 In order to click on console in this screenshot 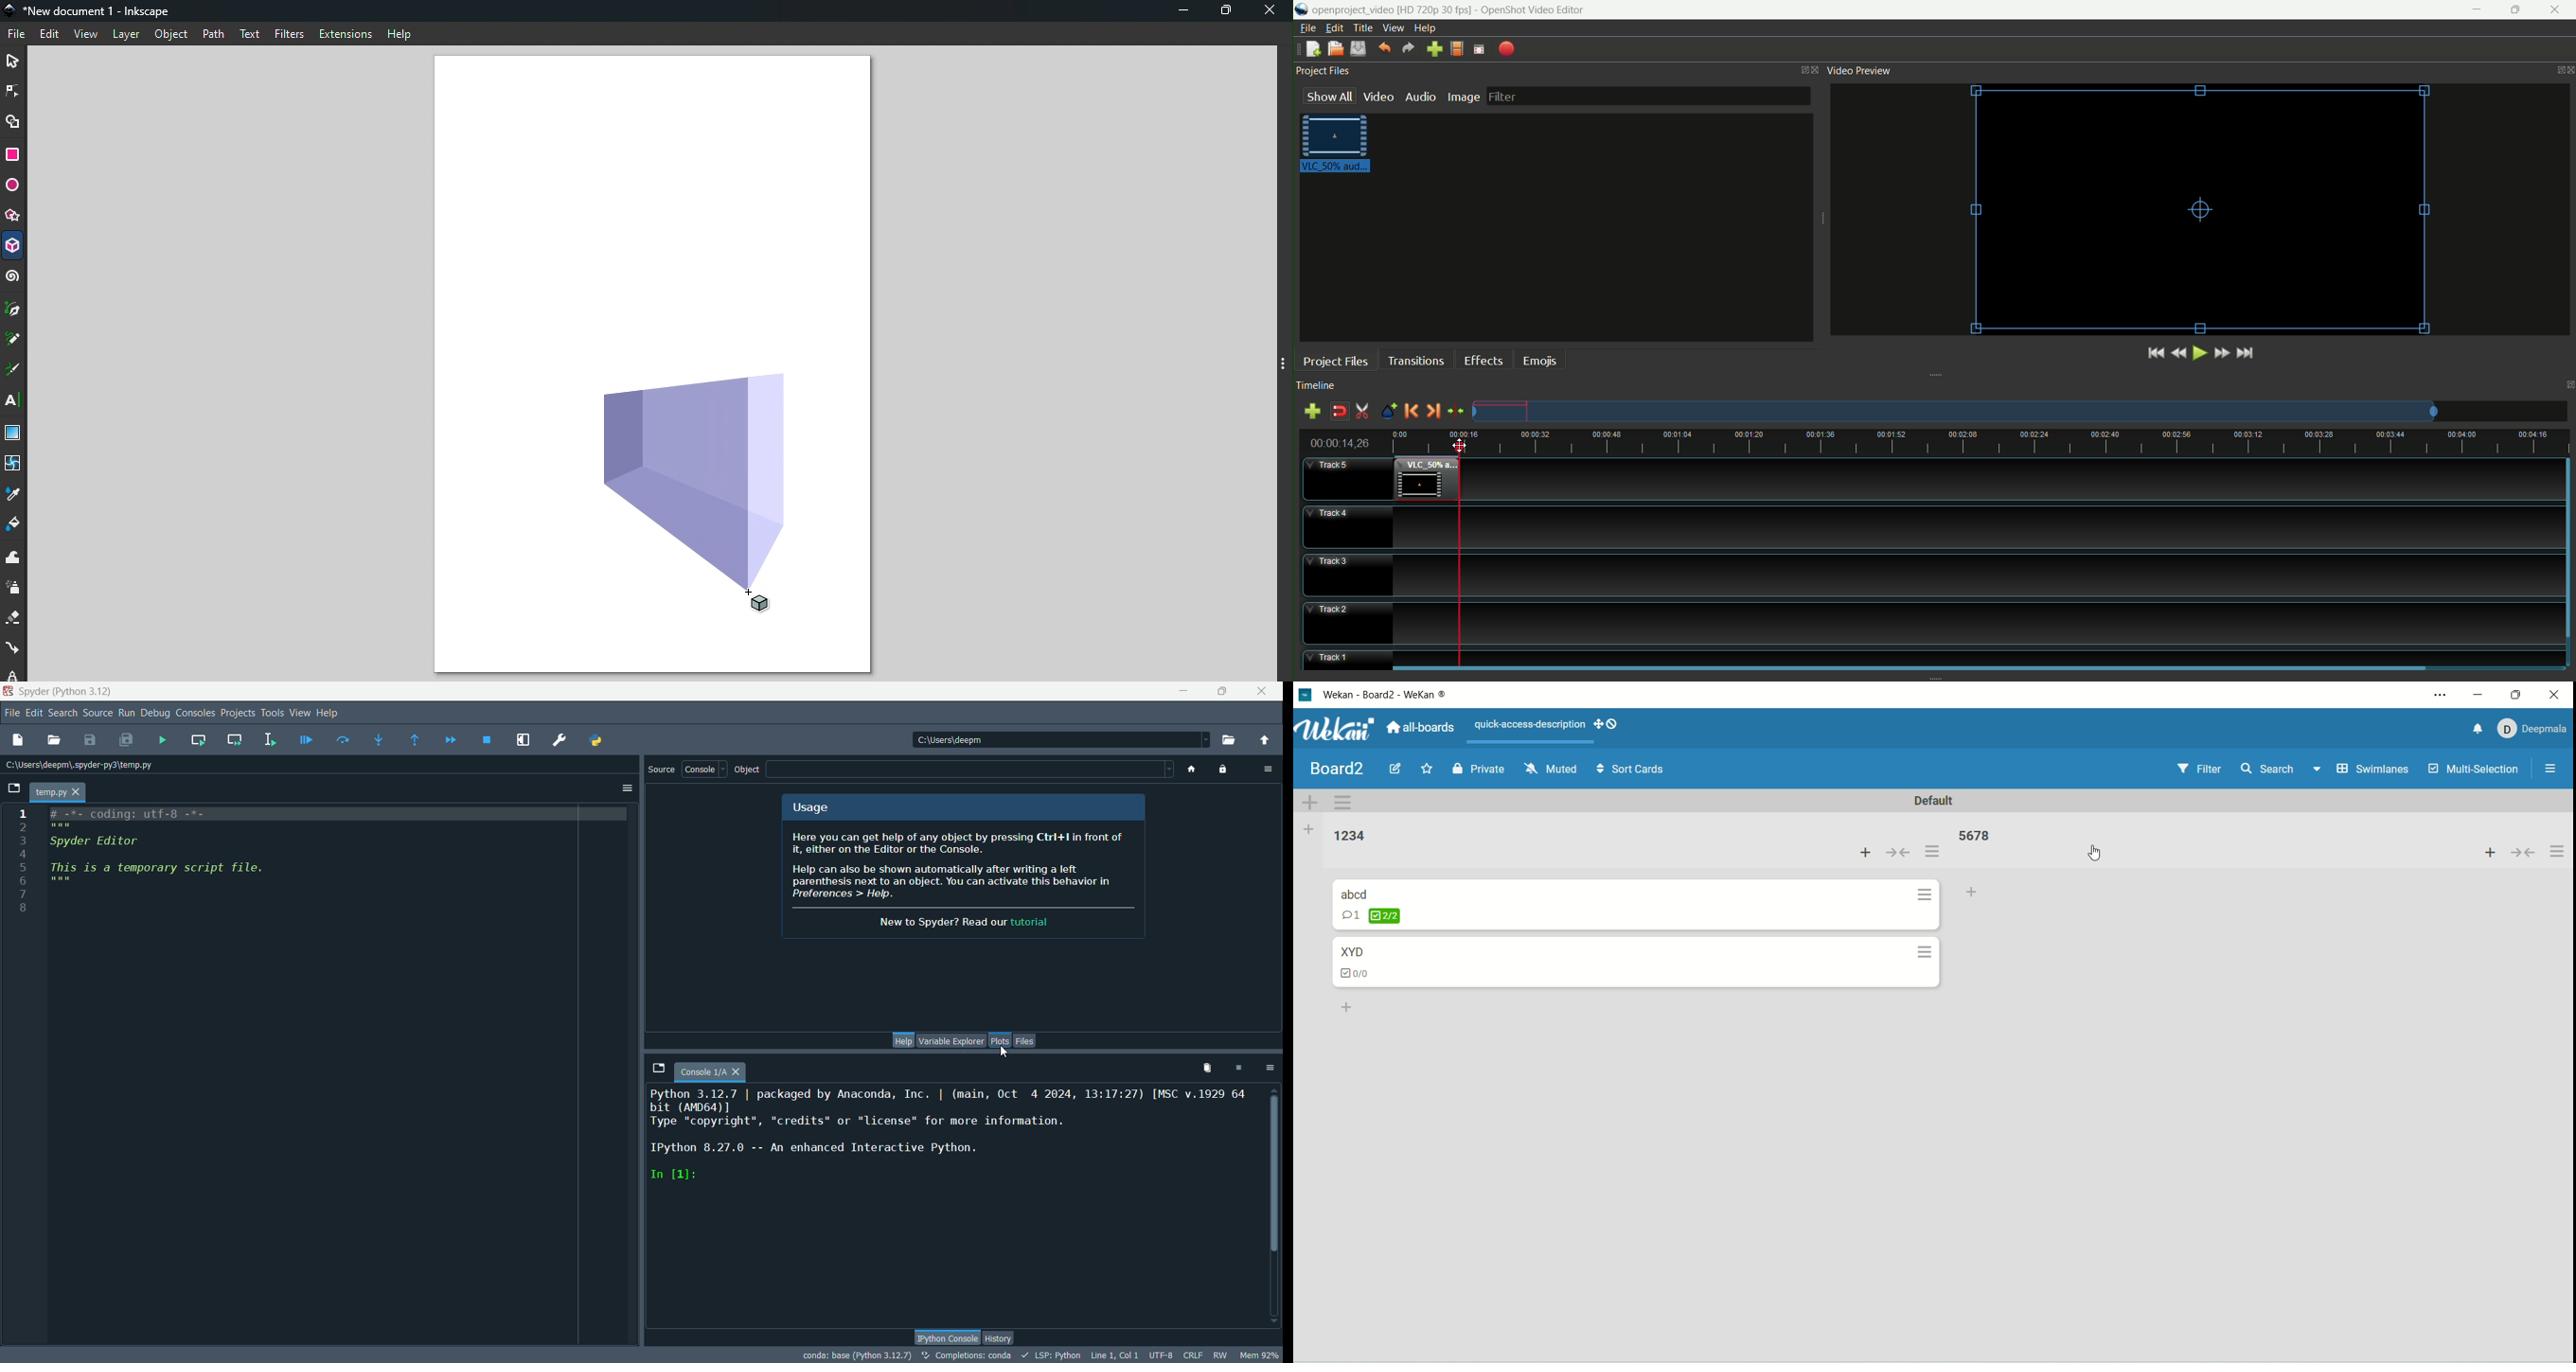, I will do `click(704, 769)`.